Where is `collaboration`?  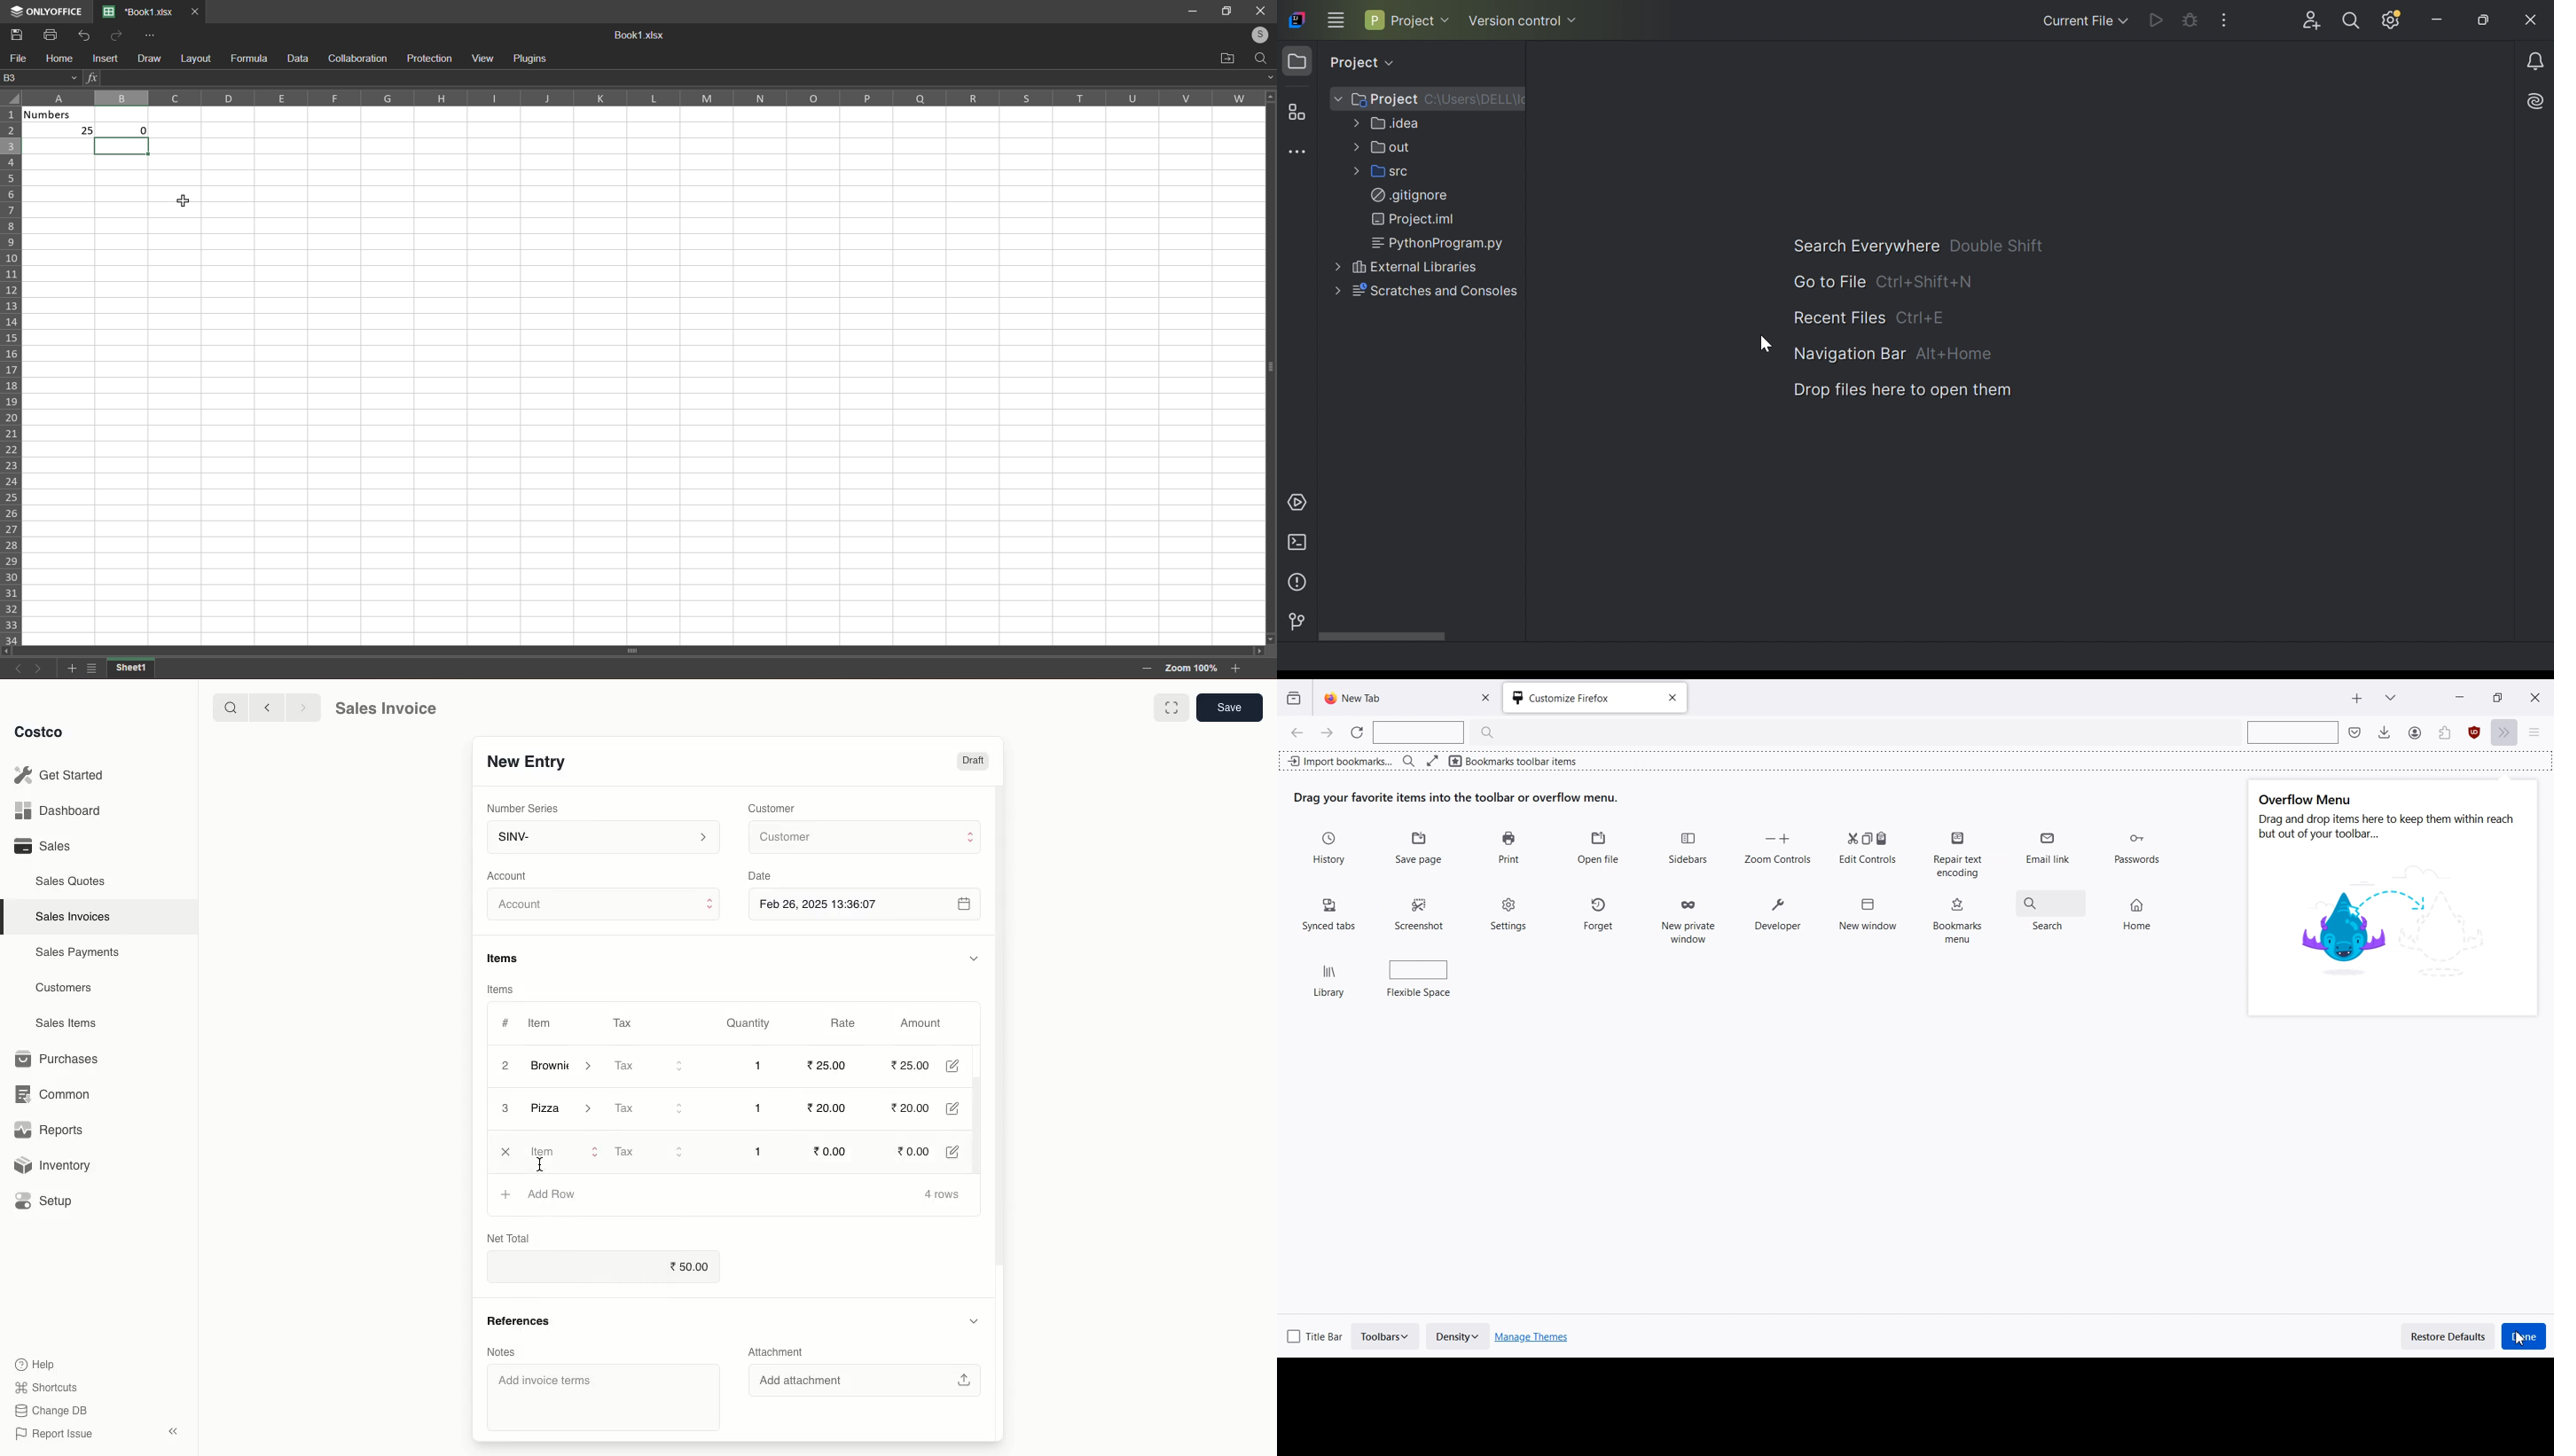 collaboration is located at coordinates (356, 57).